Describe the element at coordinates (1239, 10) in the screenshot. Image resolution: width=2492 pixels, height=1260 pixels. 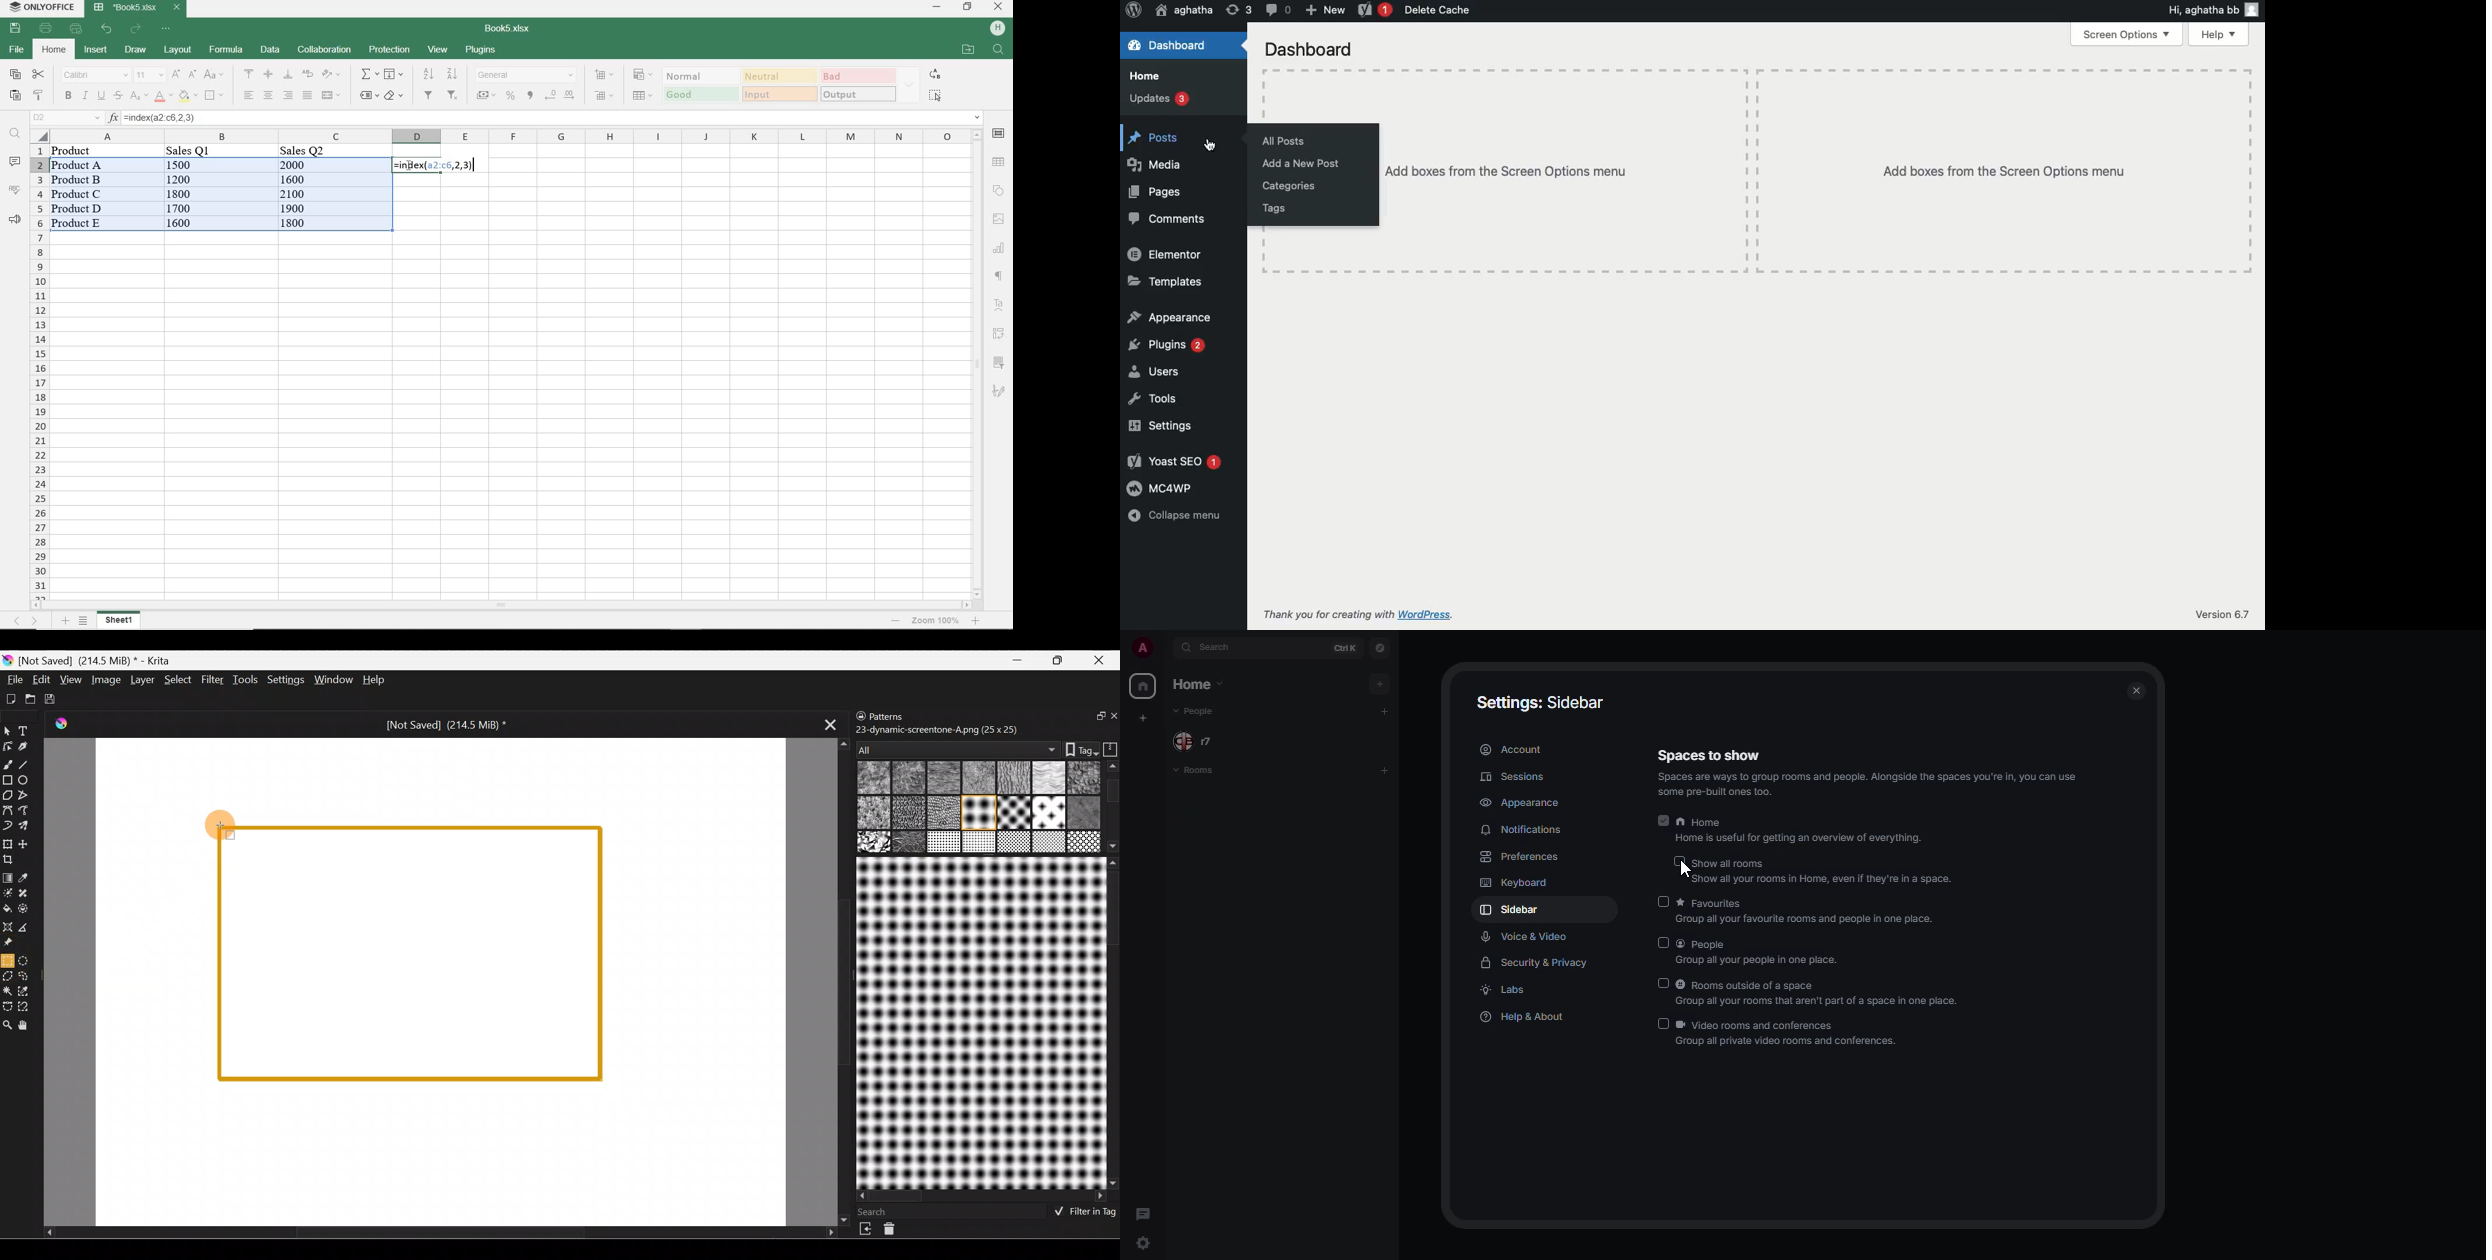
I see `Revision` at that location.